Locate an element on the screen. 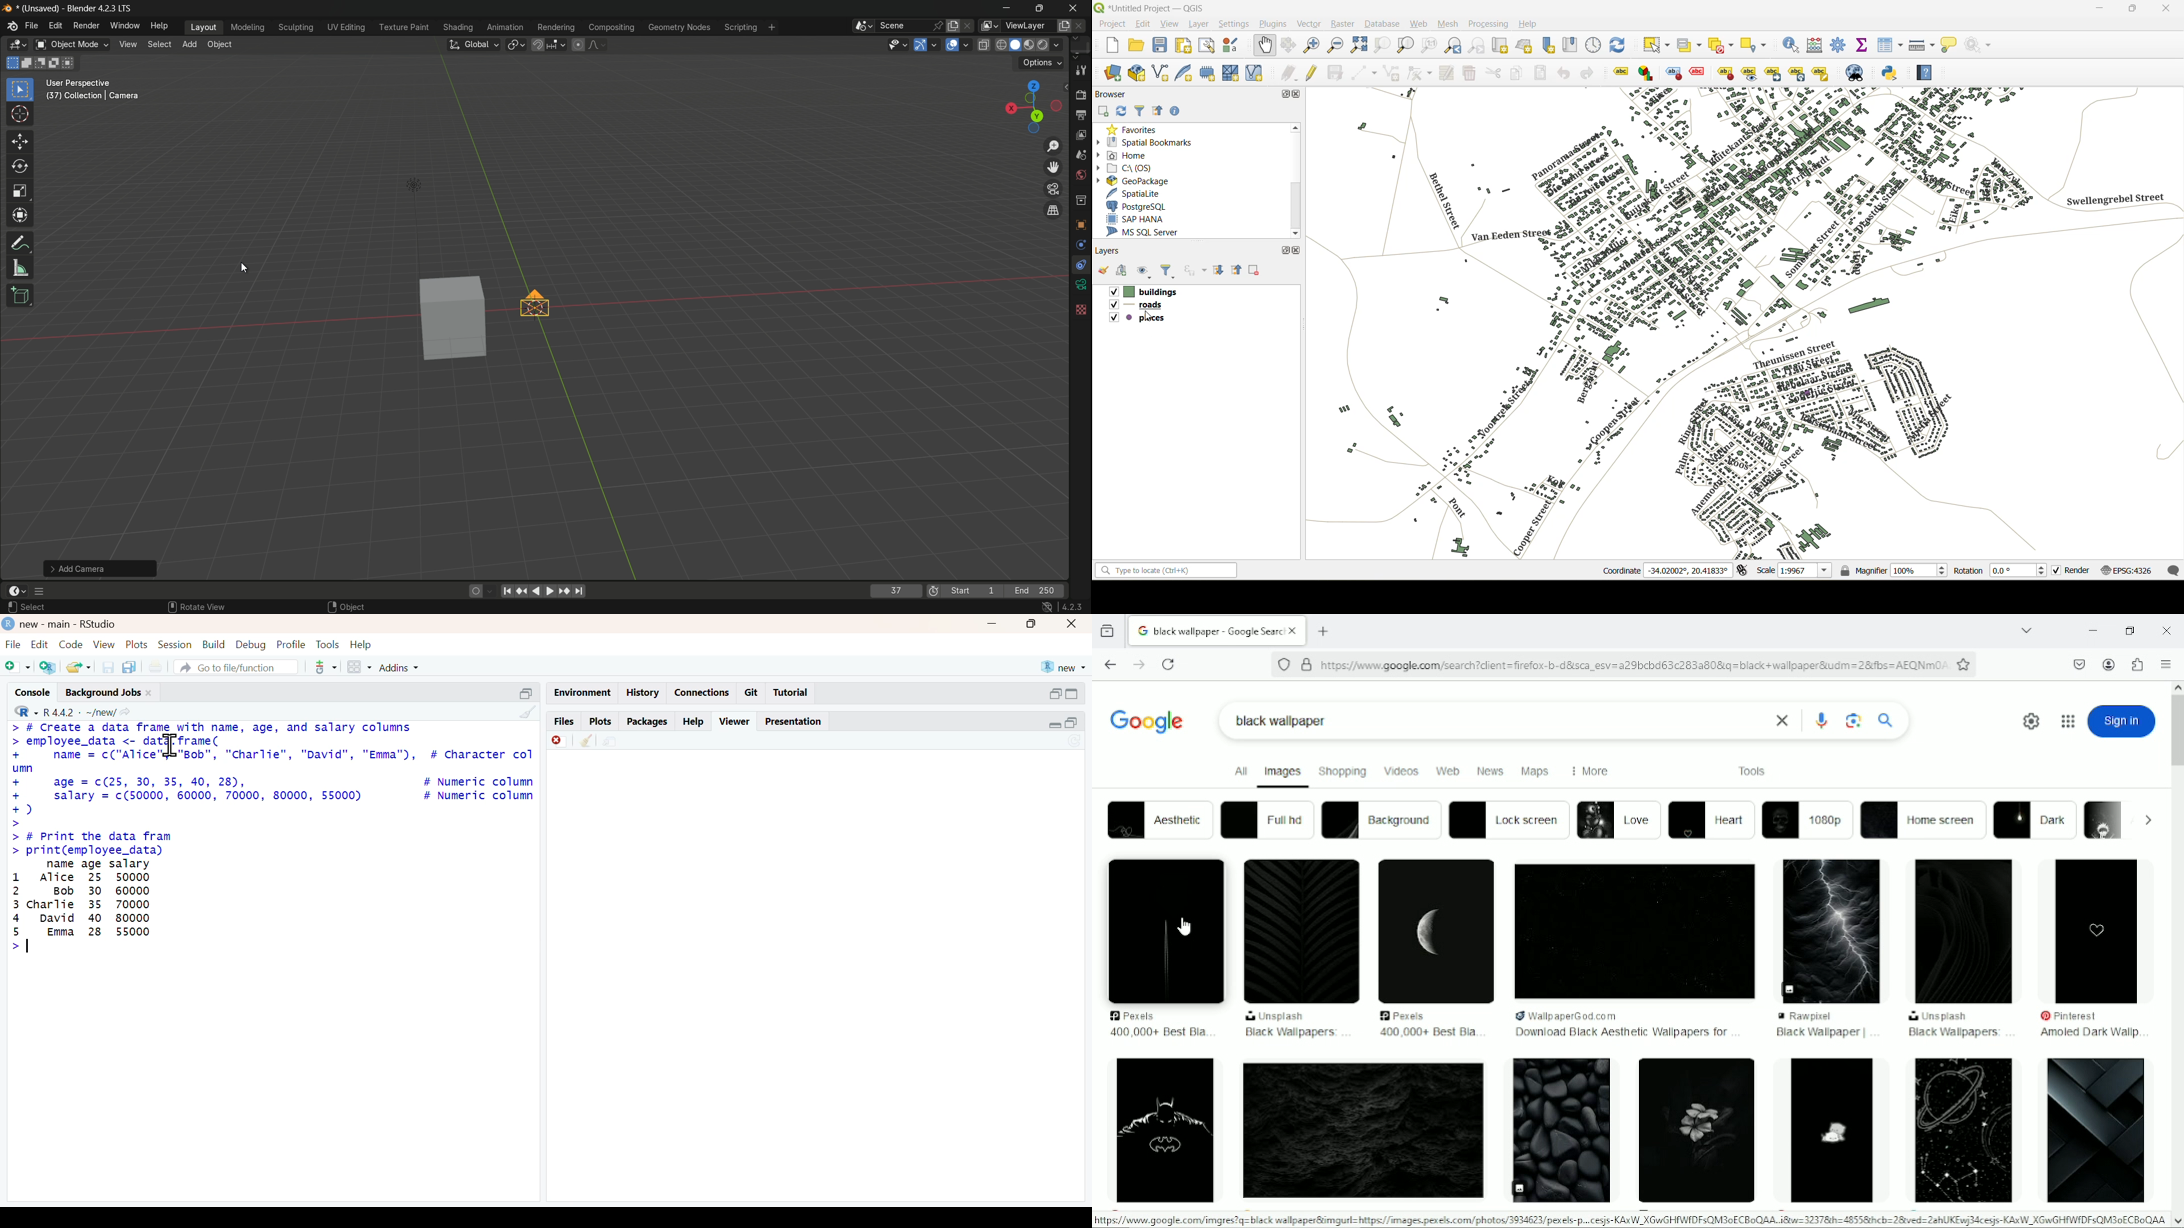  help is located at coordinates (1532, 24).